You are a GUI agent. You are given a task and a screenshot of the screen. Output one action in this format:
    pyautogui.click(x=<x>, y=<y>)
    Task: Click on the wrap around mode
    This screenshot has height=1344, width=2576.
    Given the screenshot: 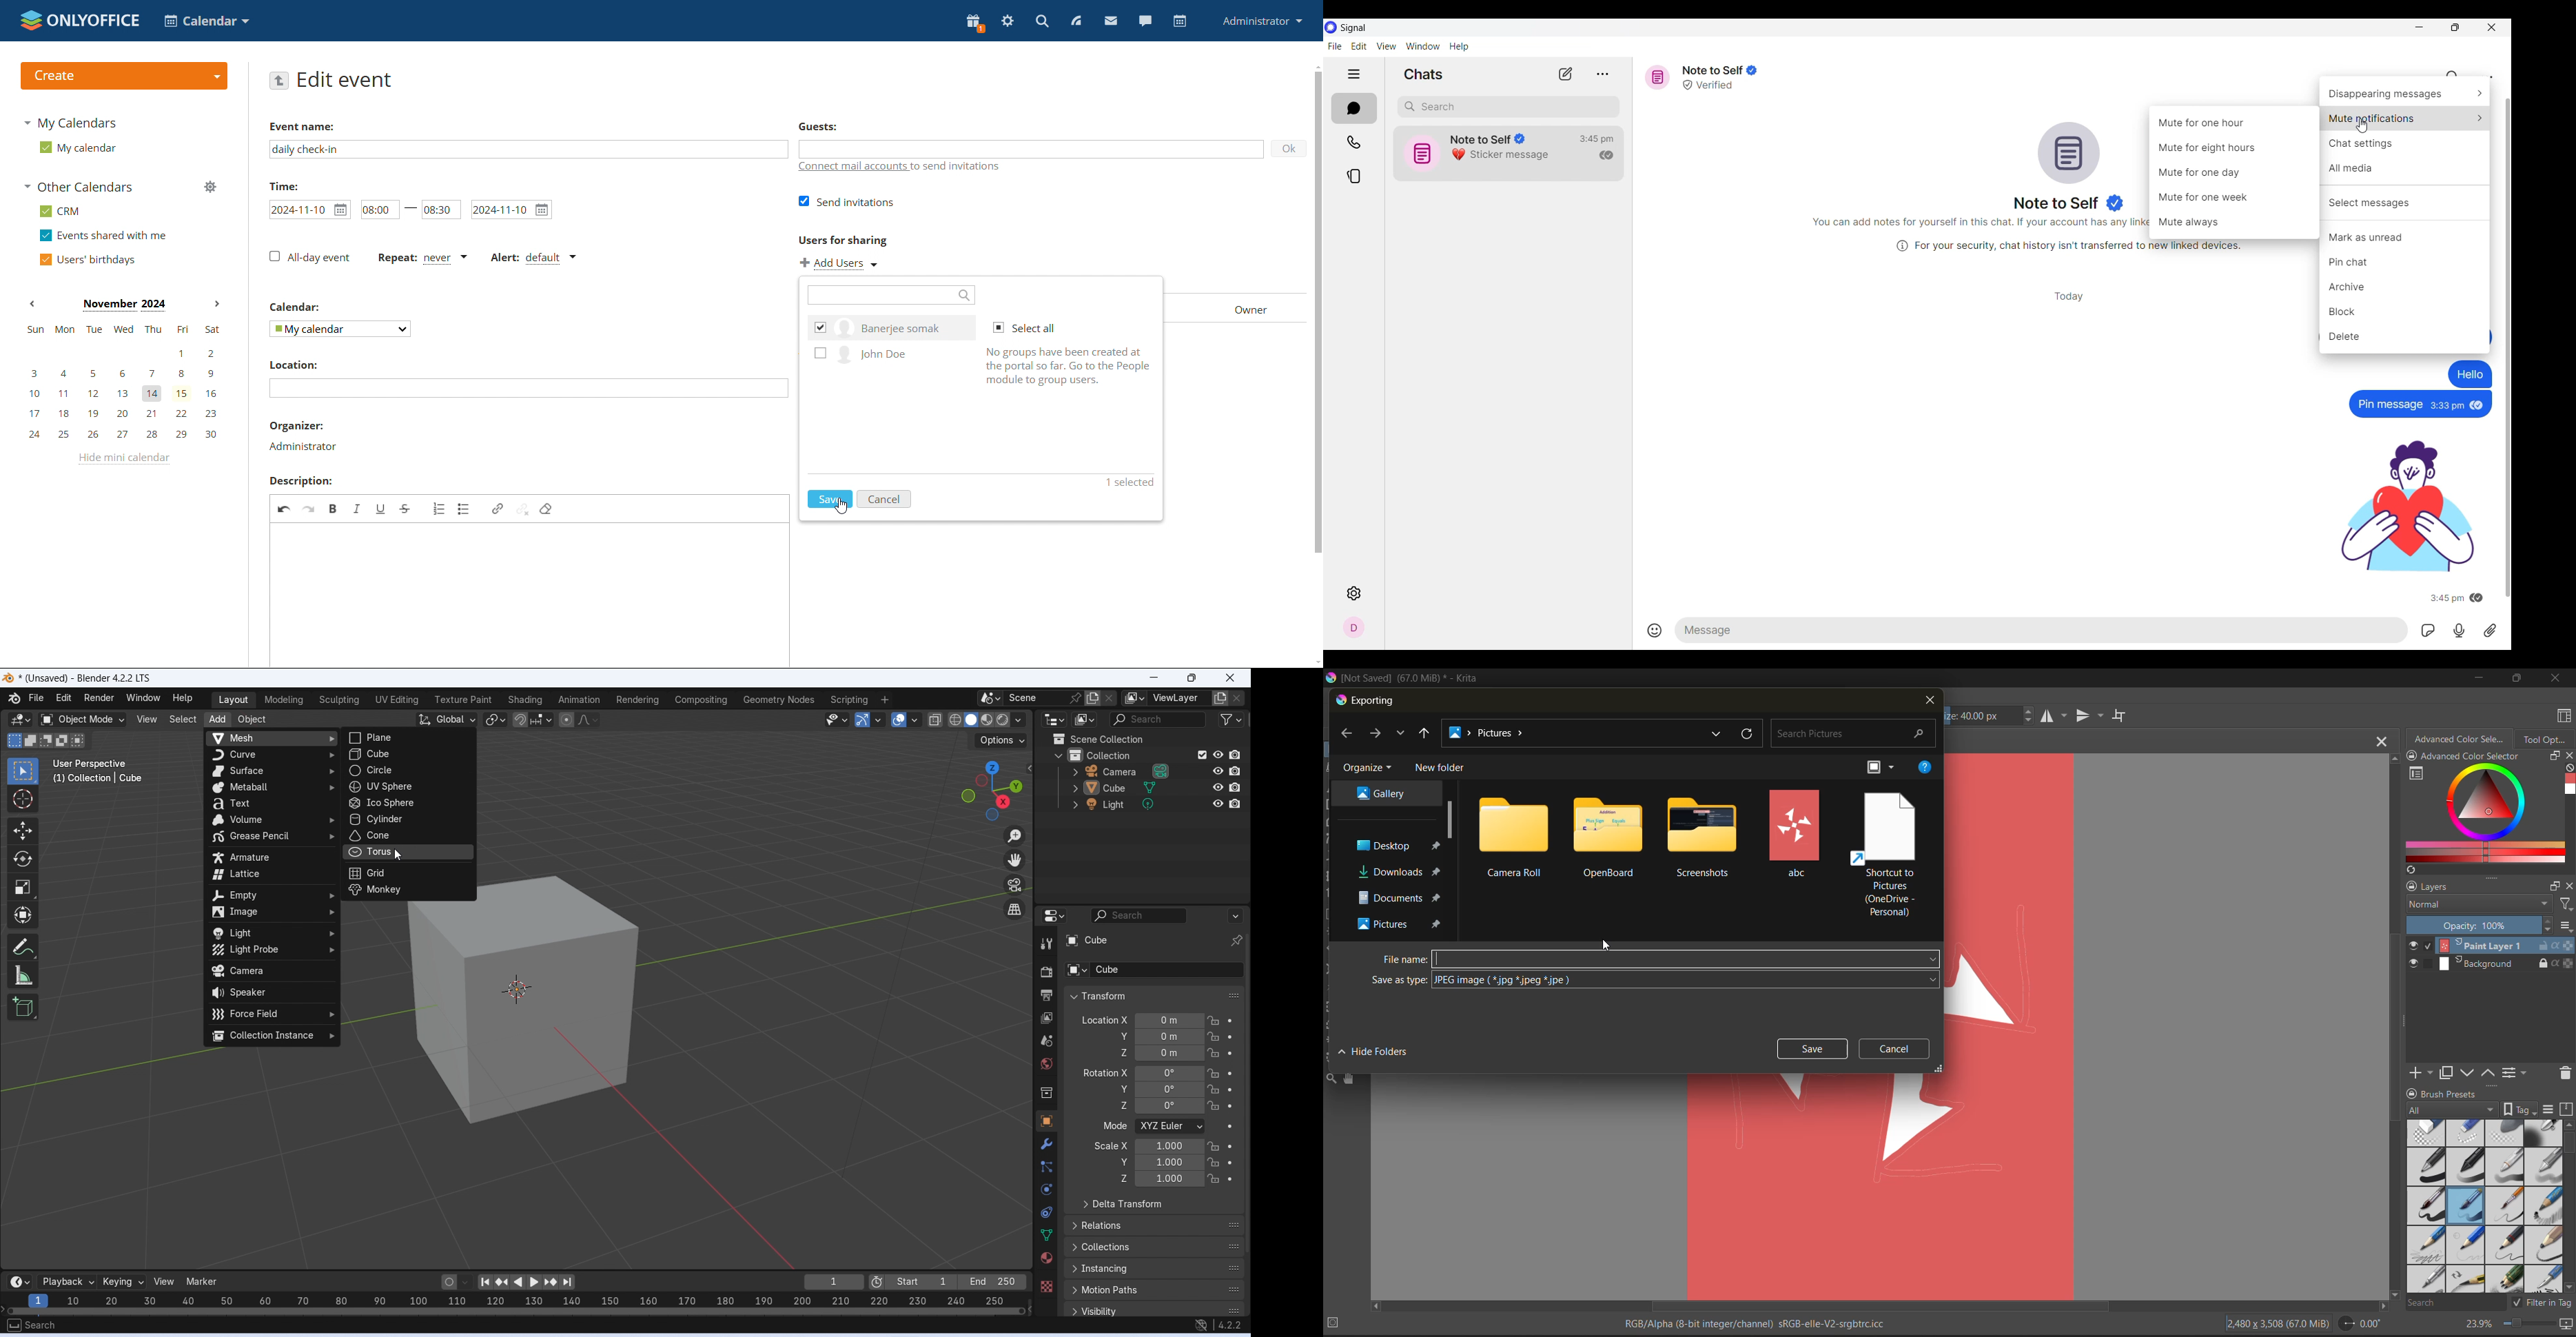 What is the action you would take?
    pyautogui.click(x=2120, y=716)
    